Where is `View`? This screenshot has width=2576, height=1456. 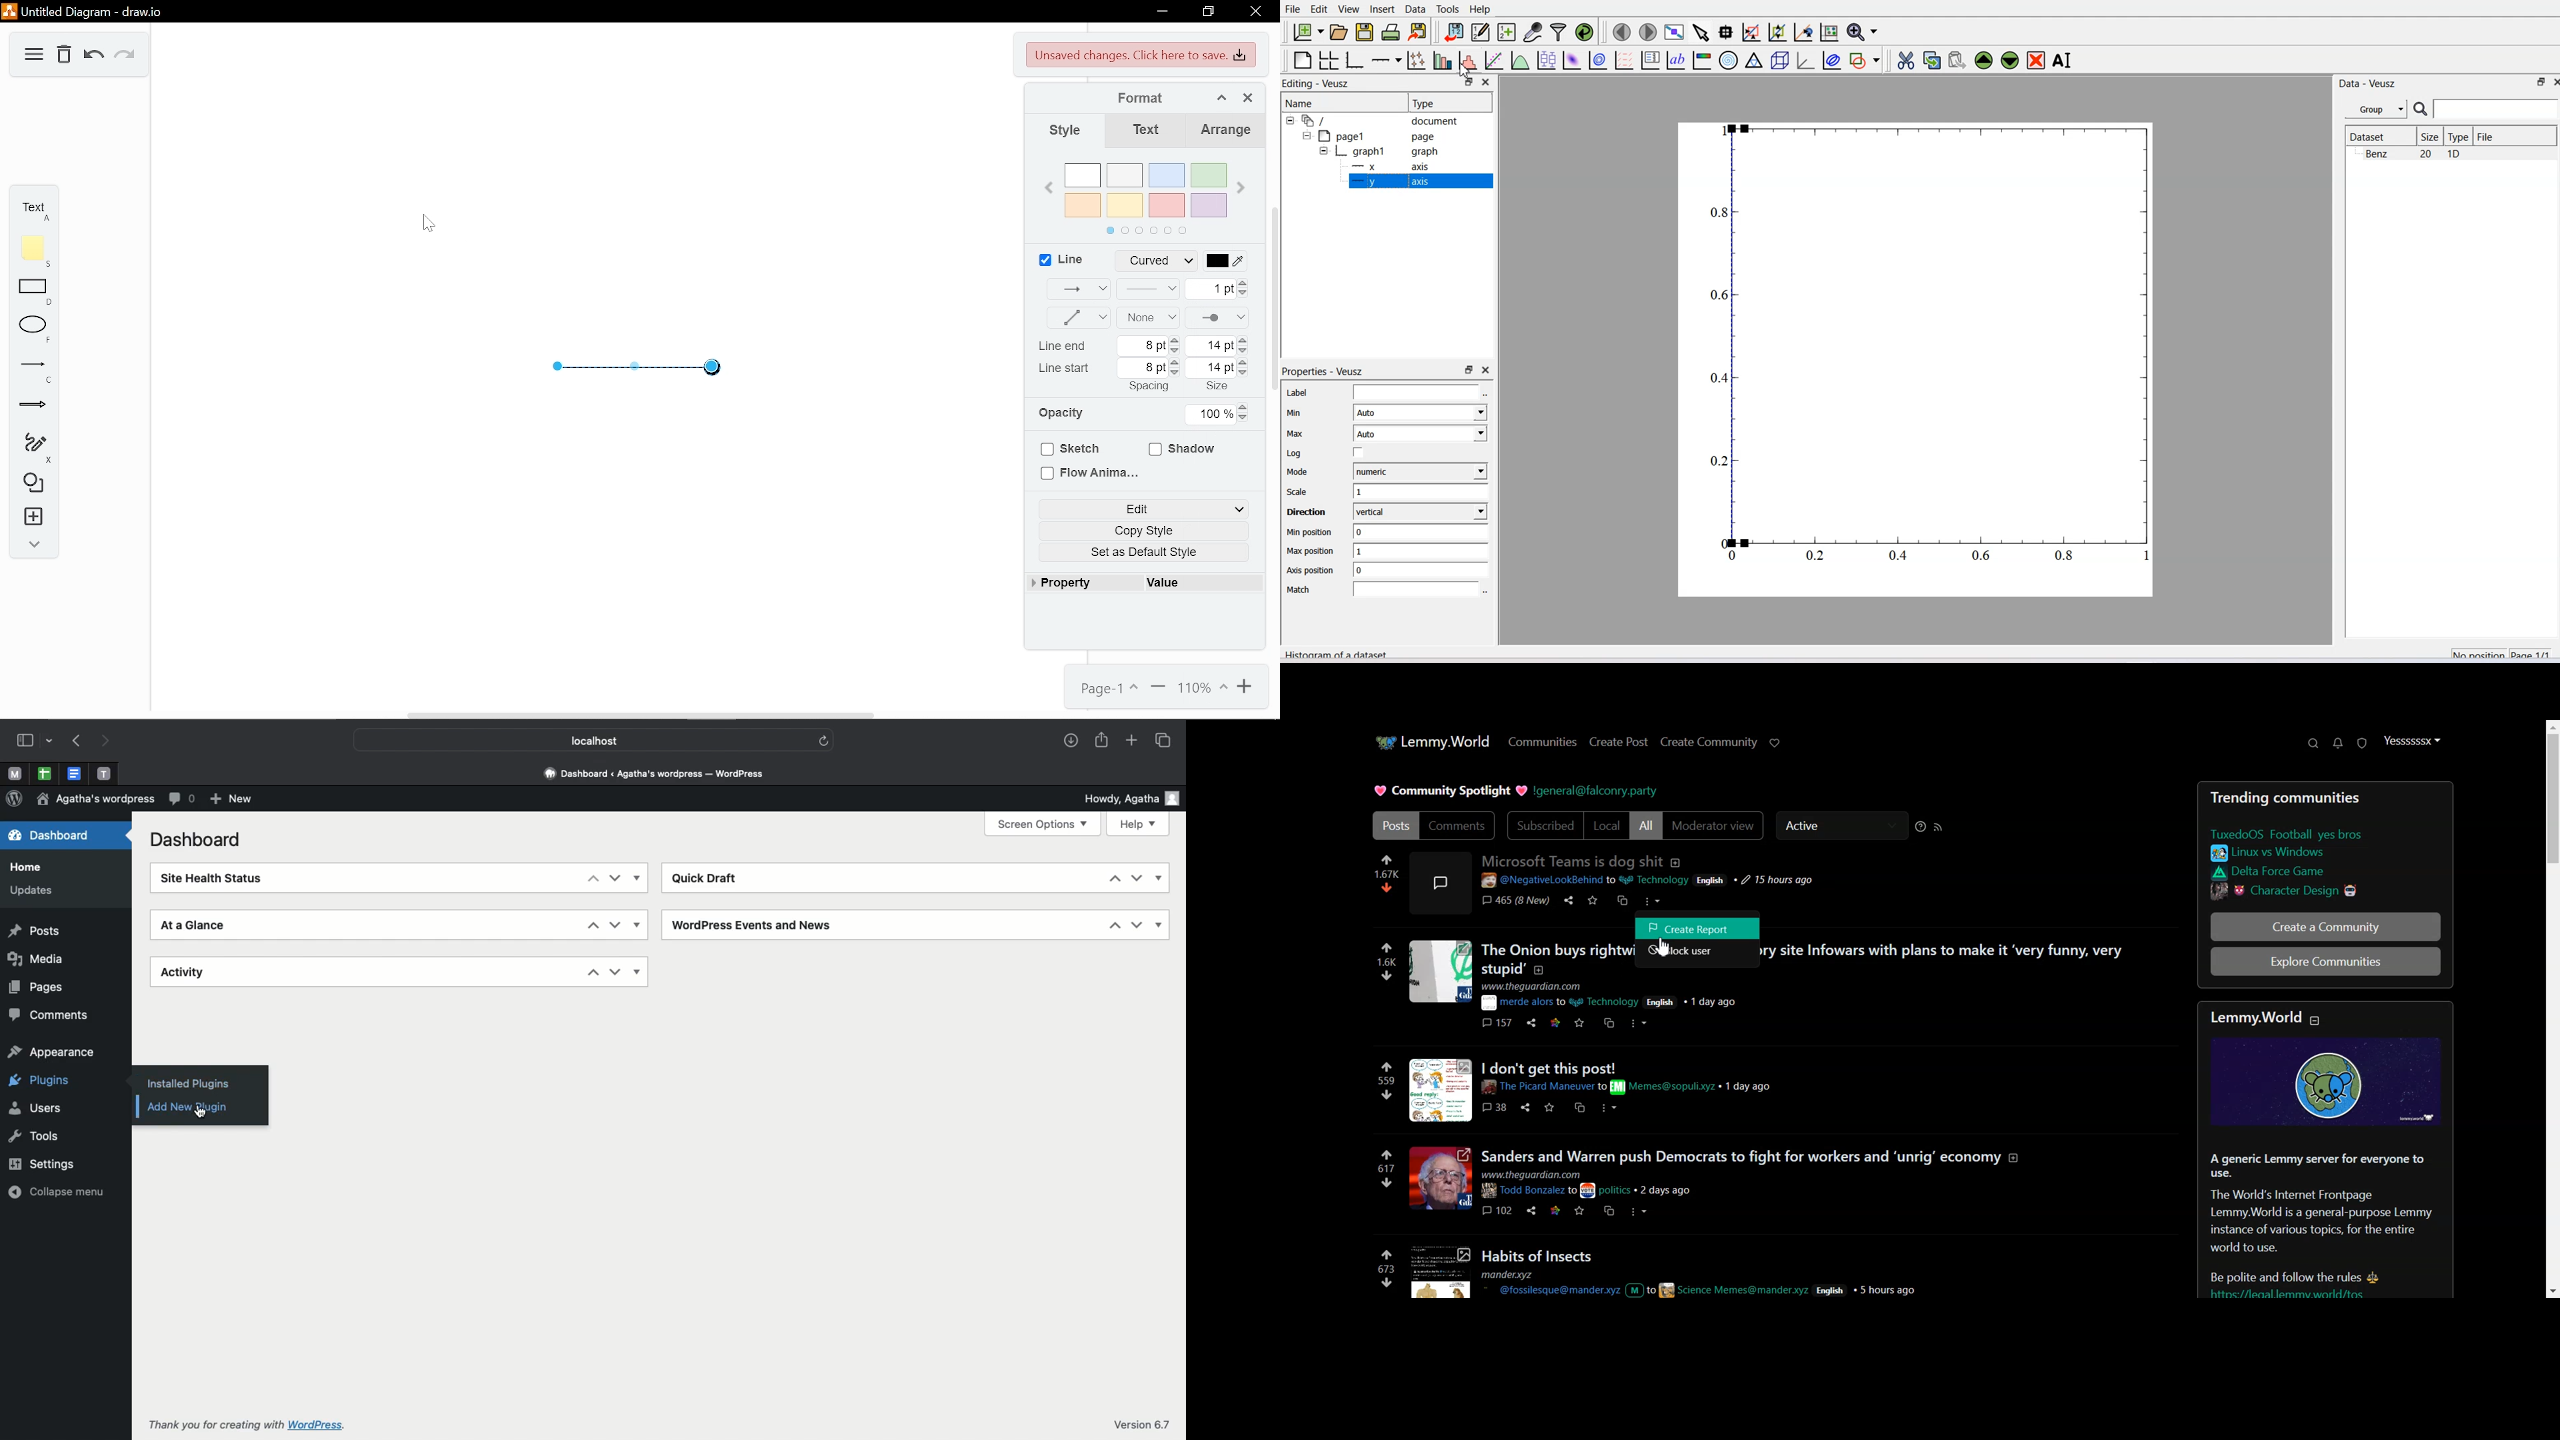 View is located at coordinates (1350, 9).